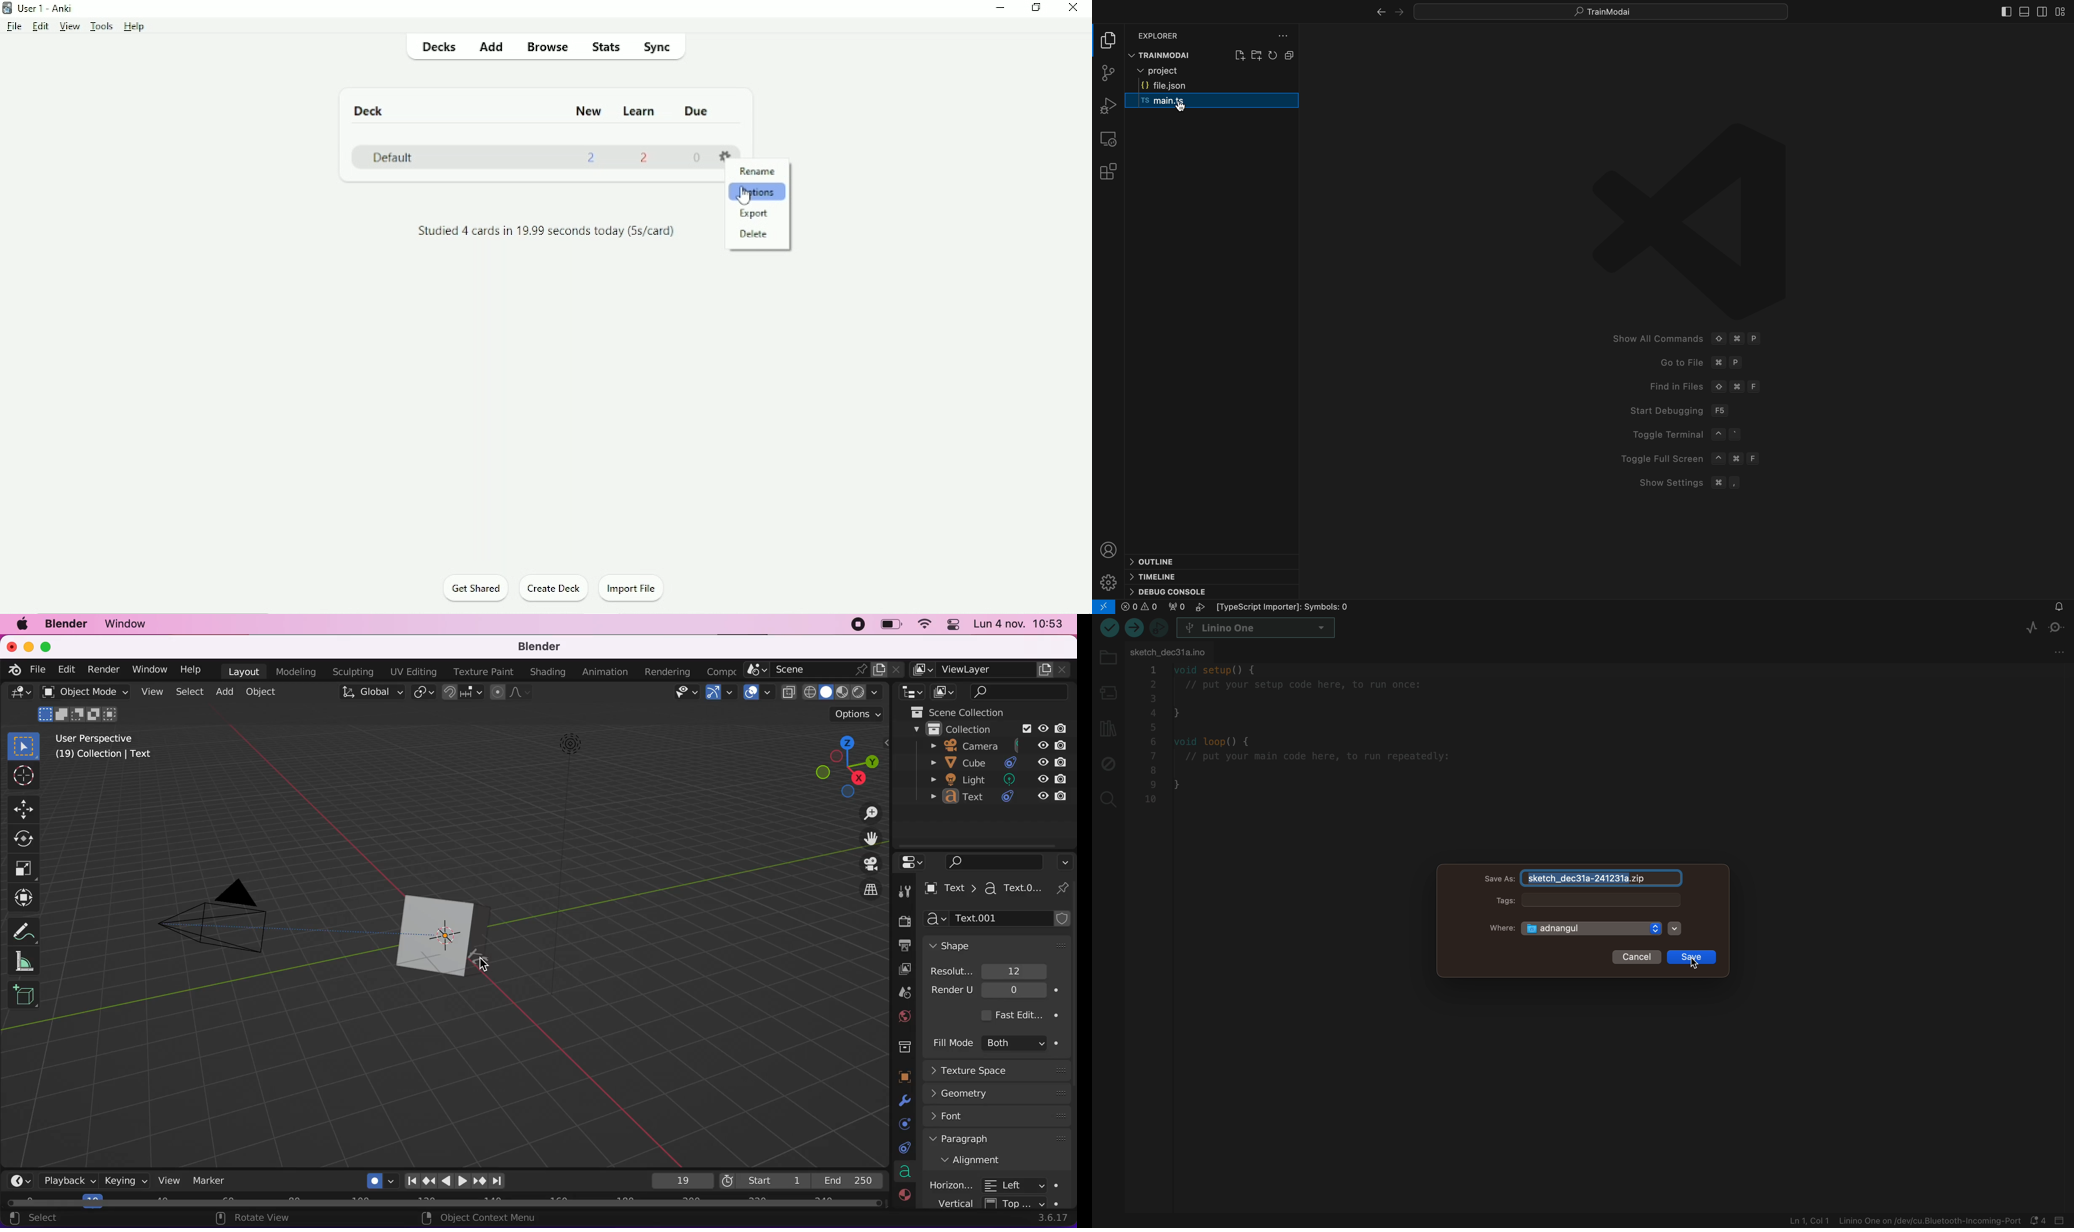 This screenshot has height=1232, width=2100. Describe the element at coordinates (870, 839) in the screenshot. I see `move the view` at that location.